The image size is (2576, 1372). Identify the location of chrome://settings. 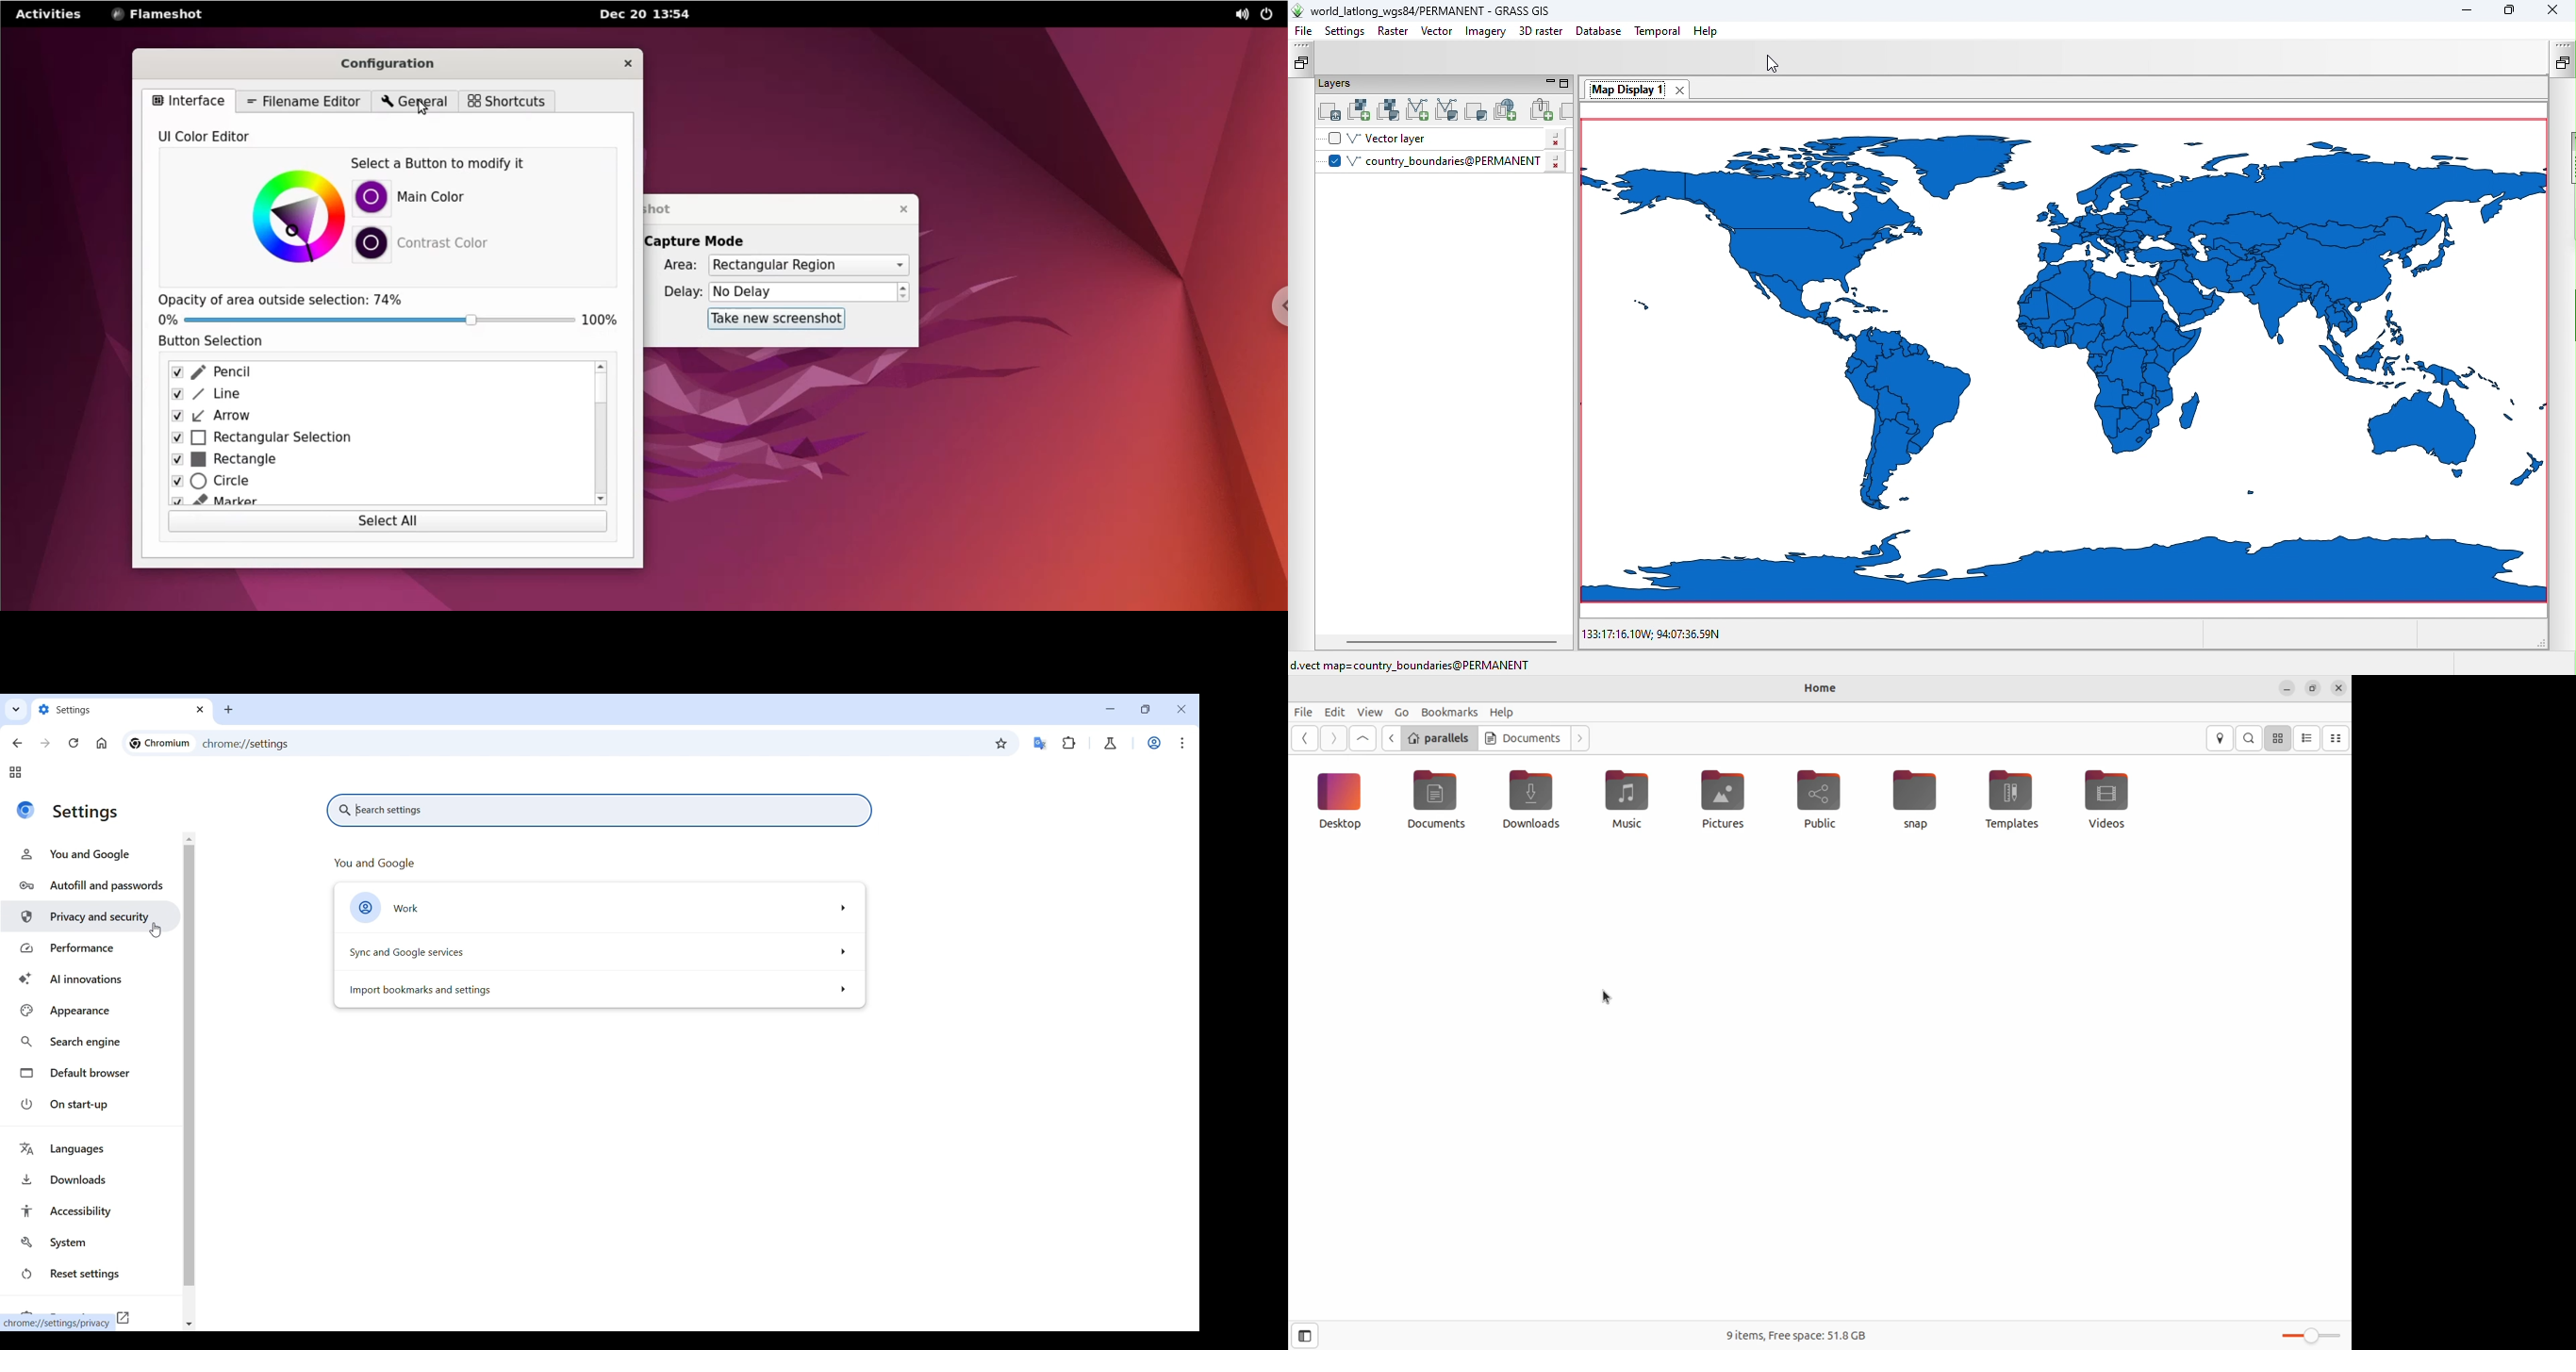
(246, 744).